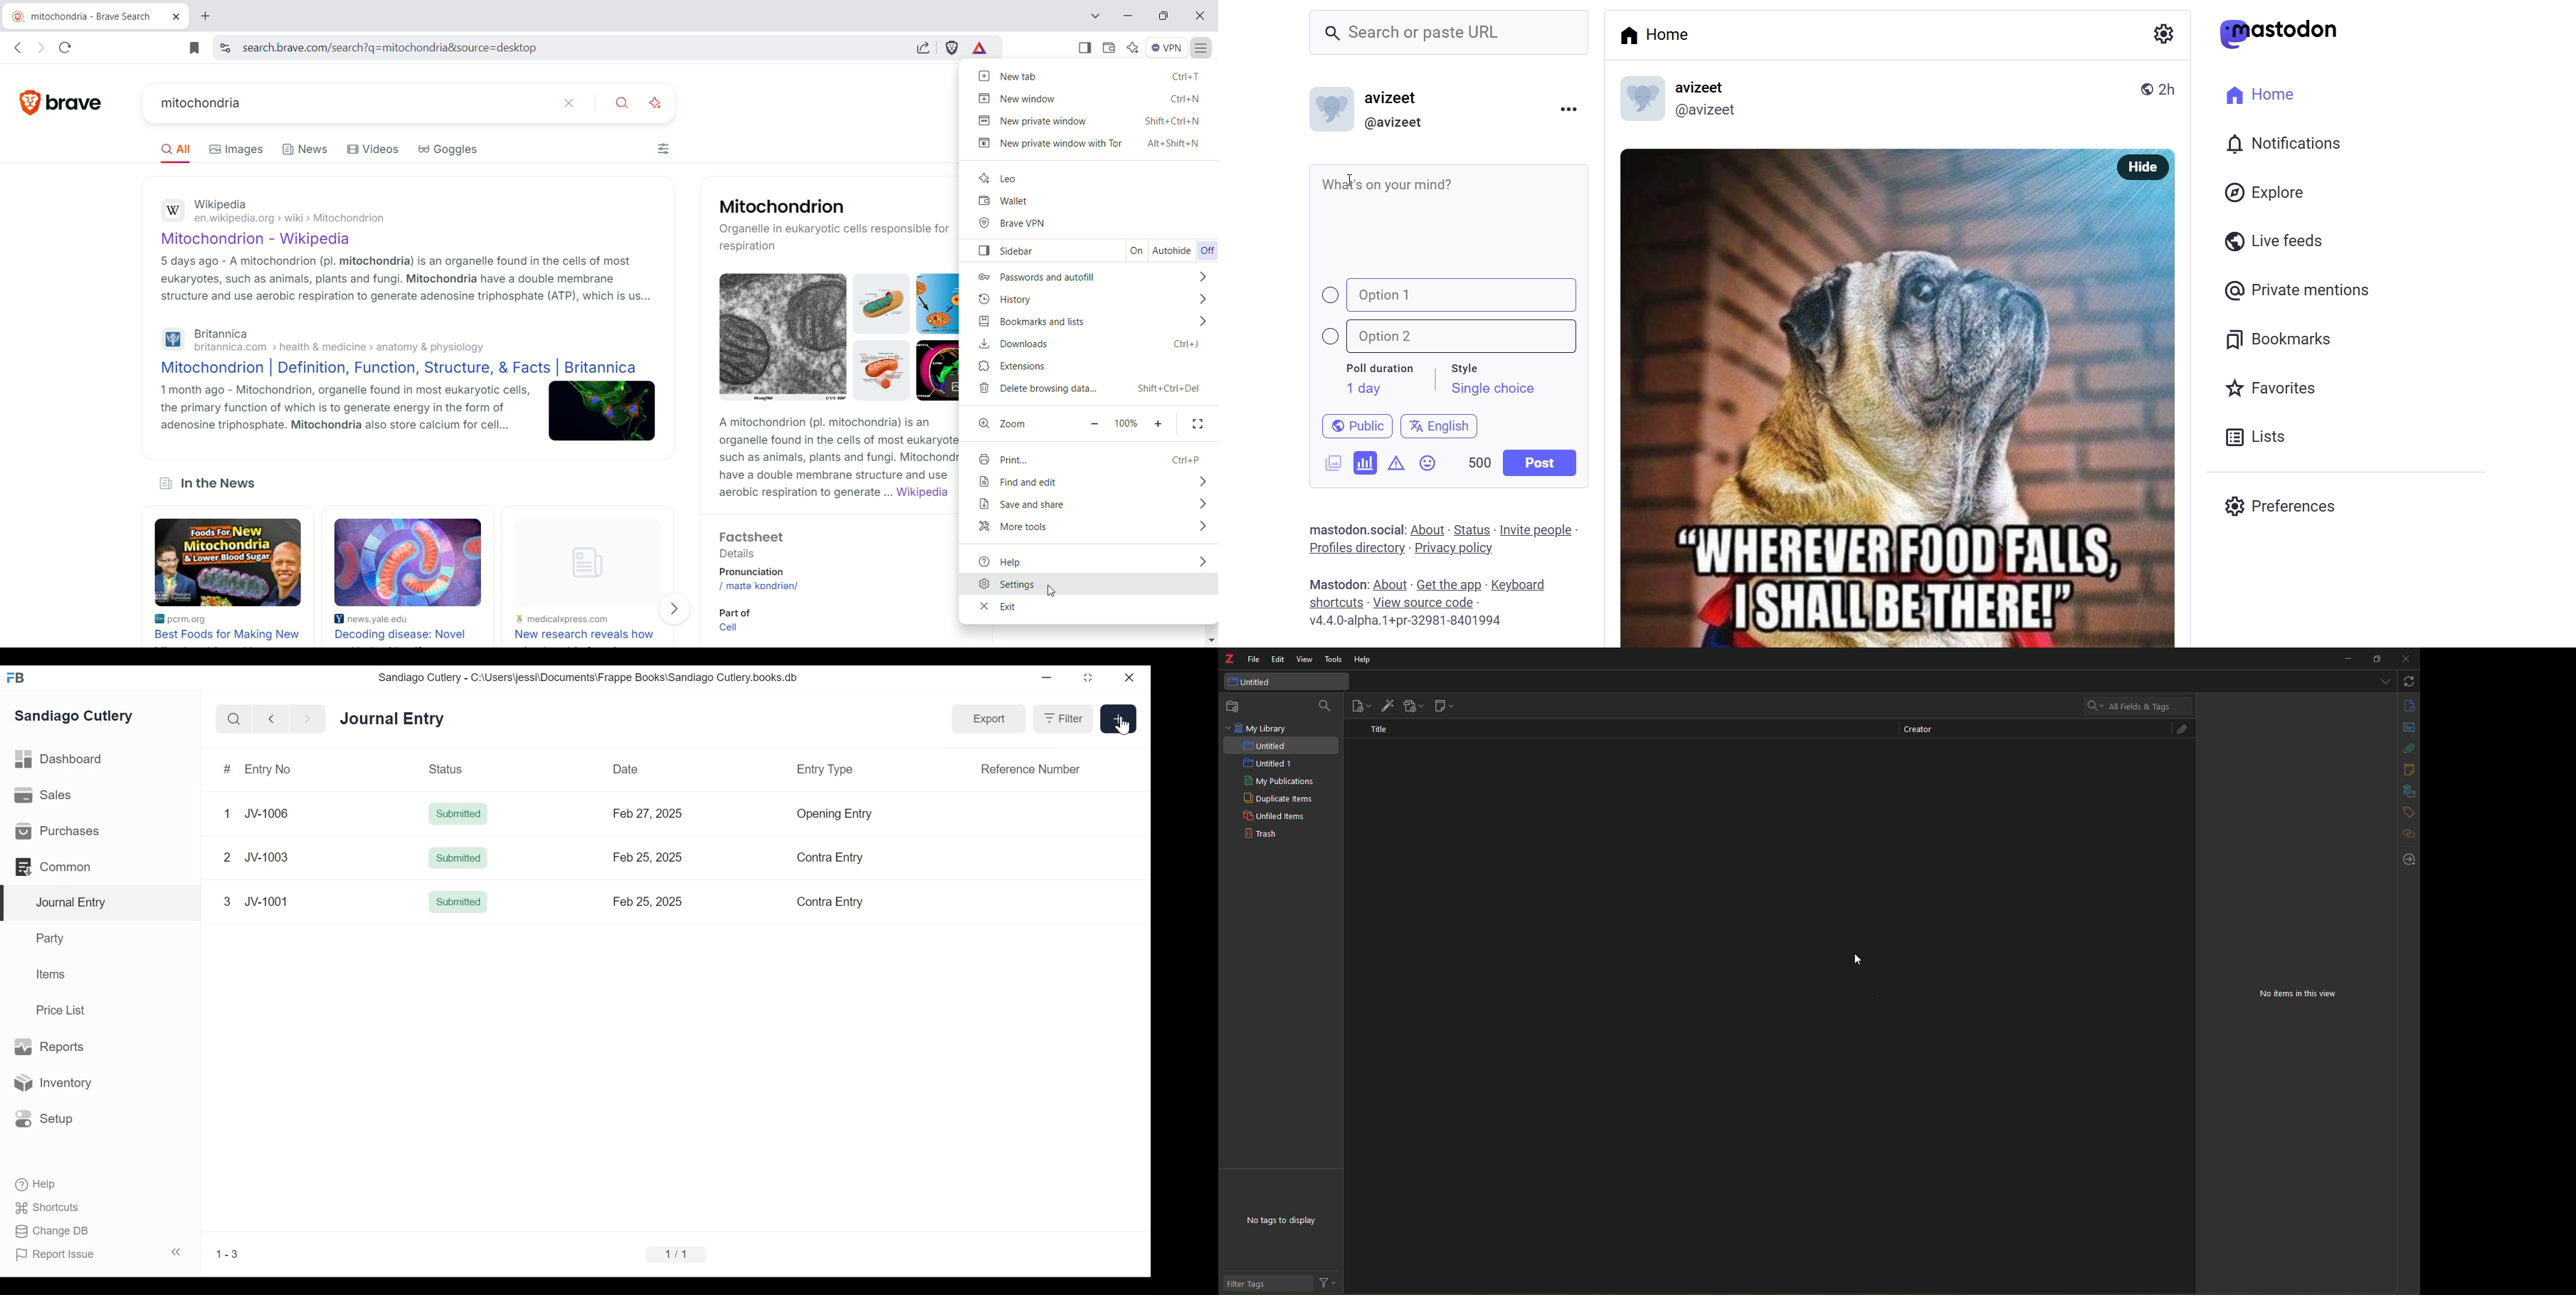 This screenshot has height=1316, width=2576. I want to click on citation, so click(2352, 705).